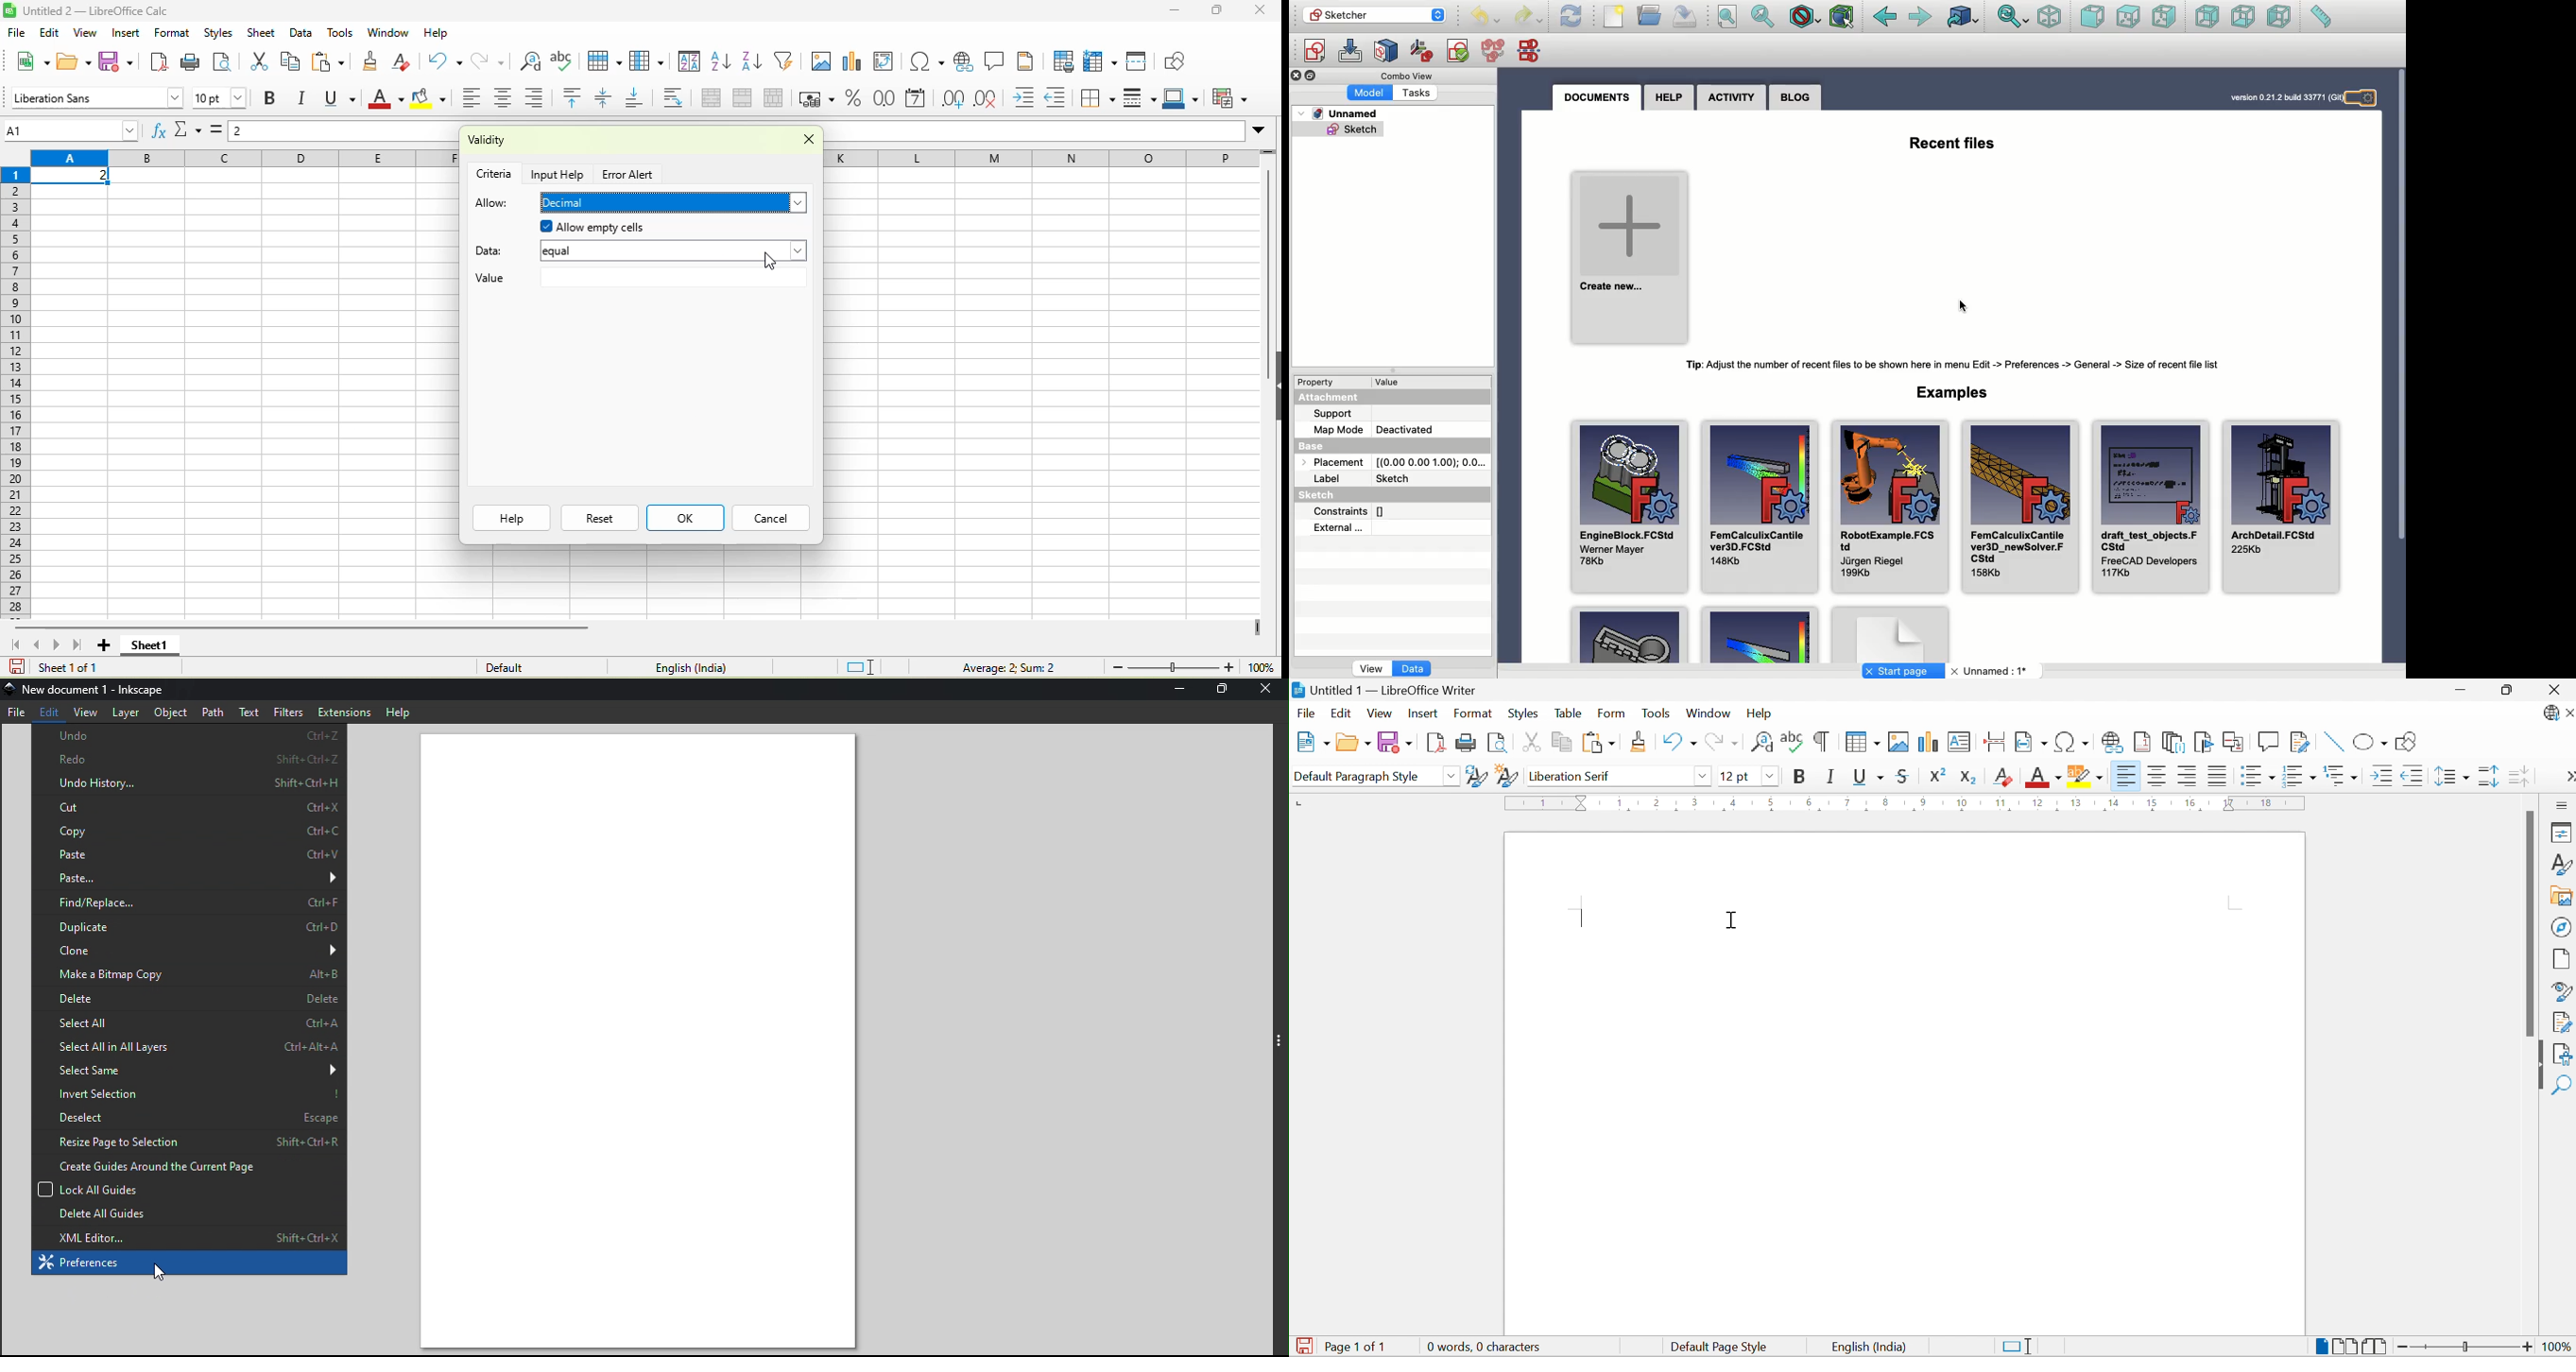 Image resolution: width=2576 pixels, height=1372 pixels. I want to click on New Style from Selection, so click(1507, 776).